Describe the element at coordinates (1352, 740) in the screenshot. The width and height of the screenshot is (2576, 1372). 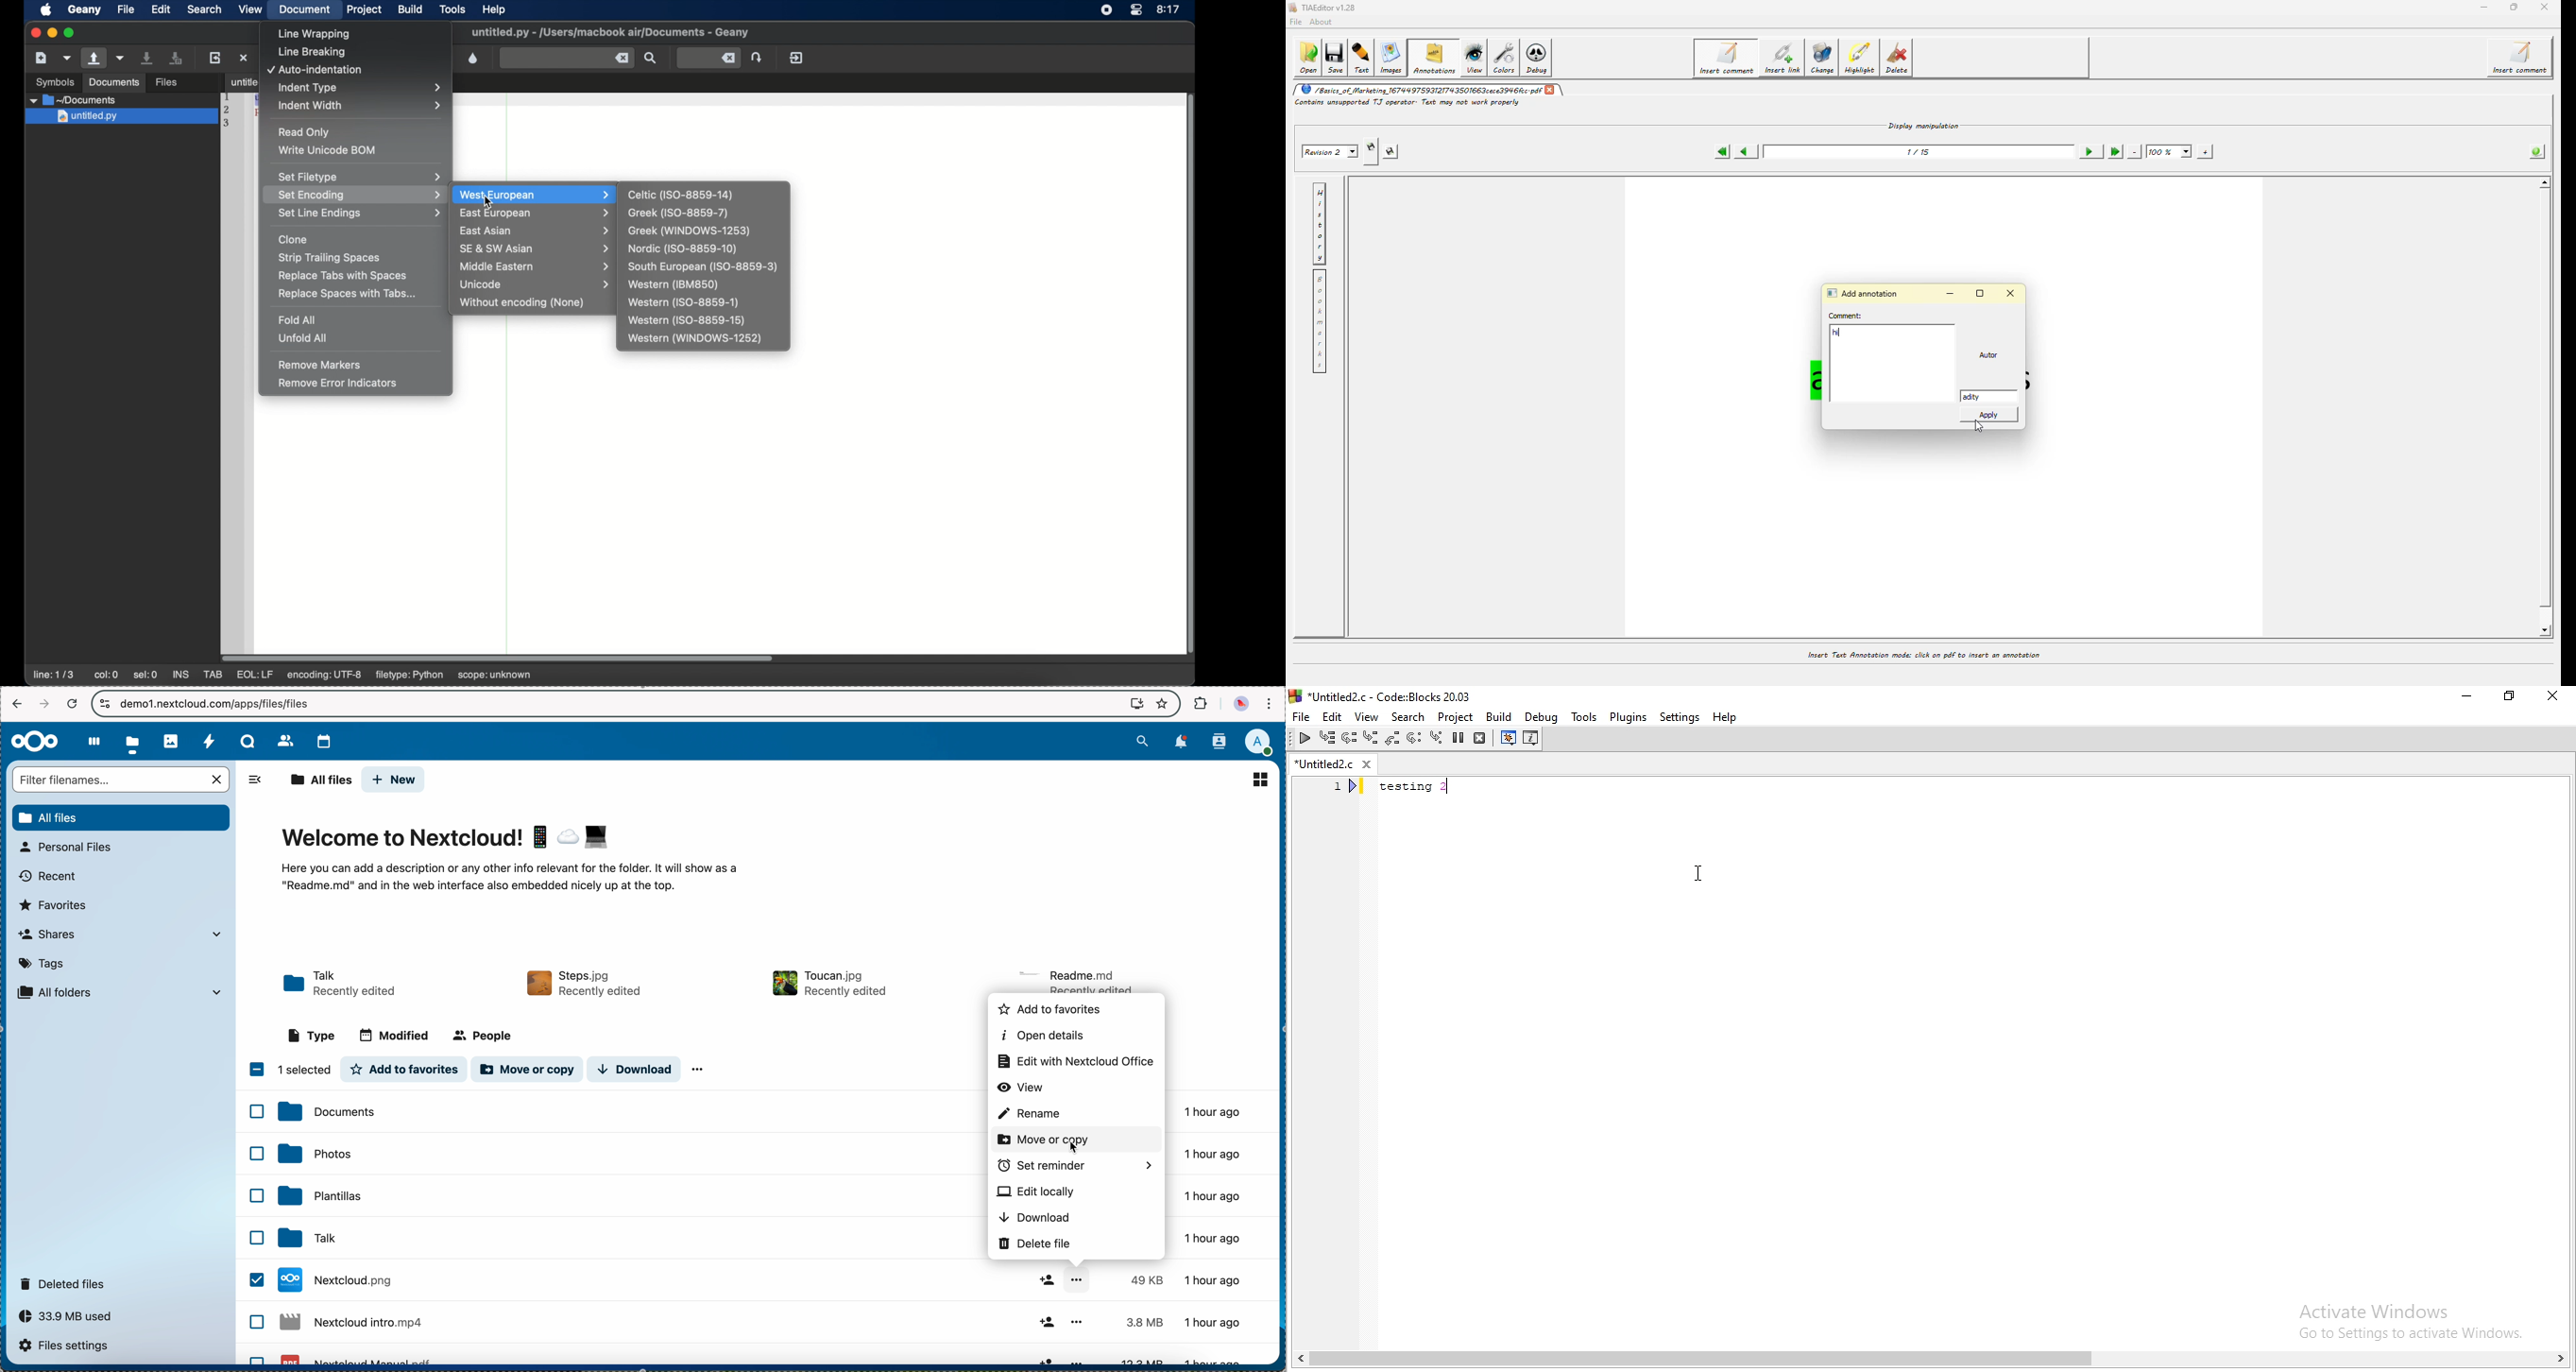
I see `step into` at that location.